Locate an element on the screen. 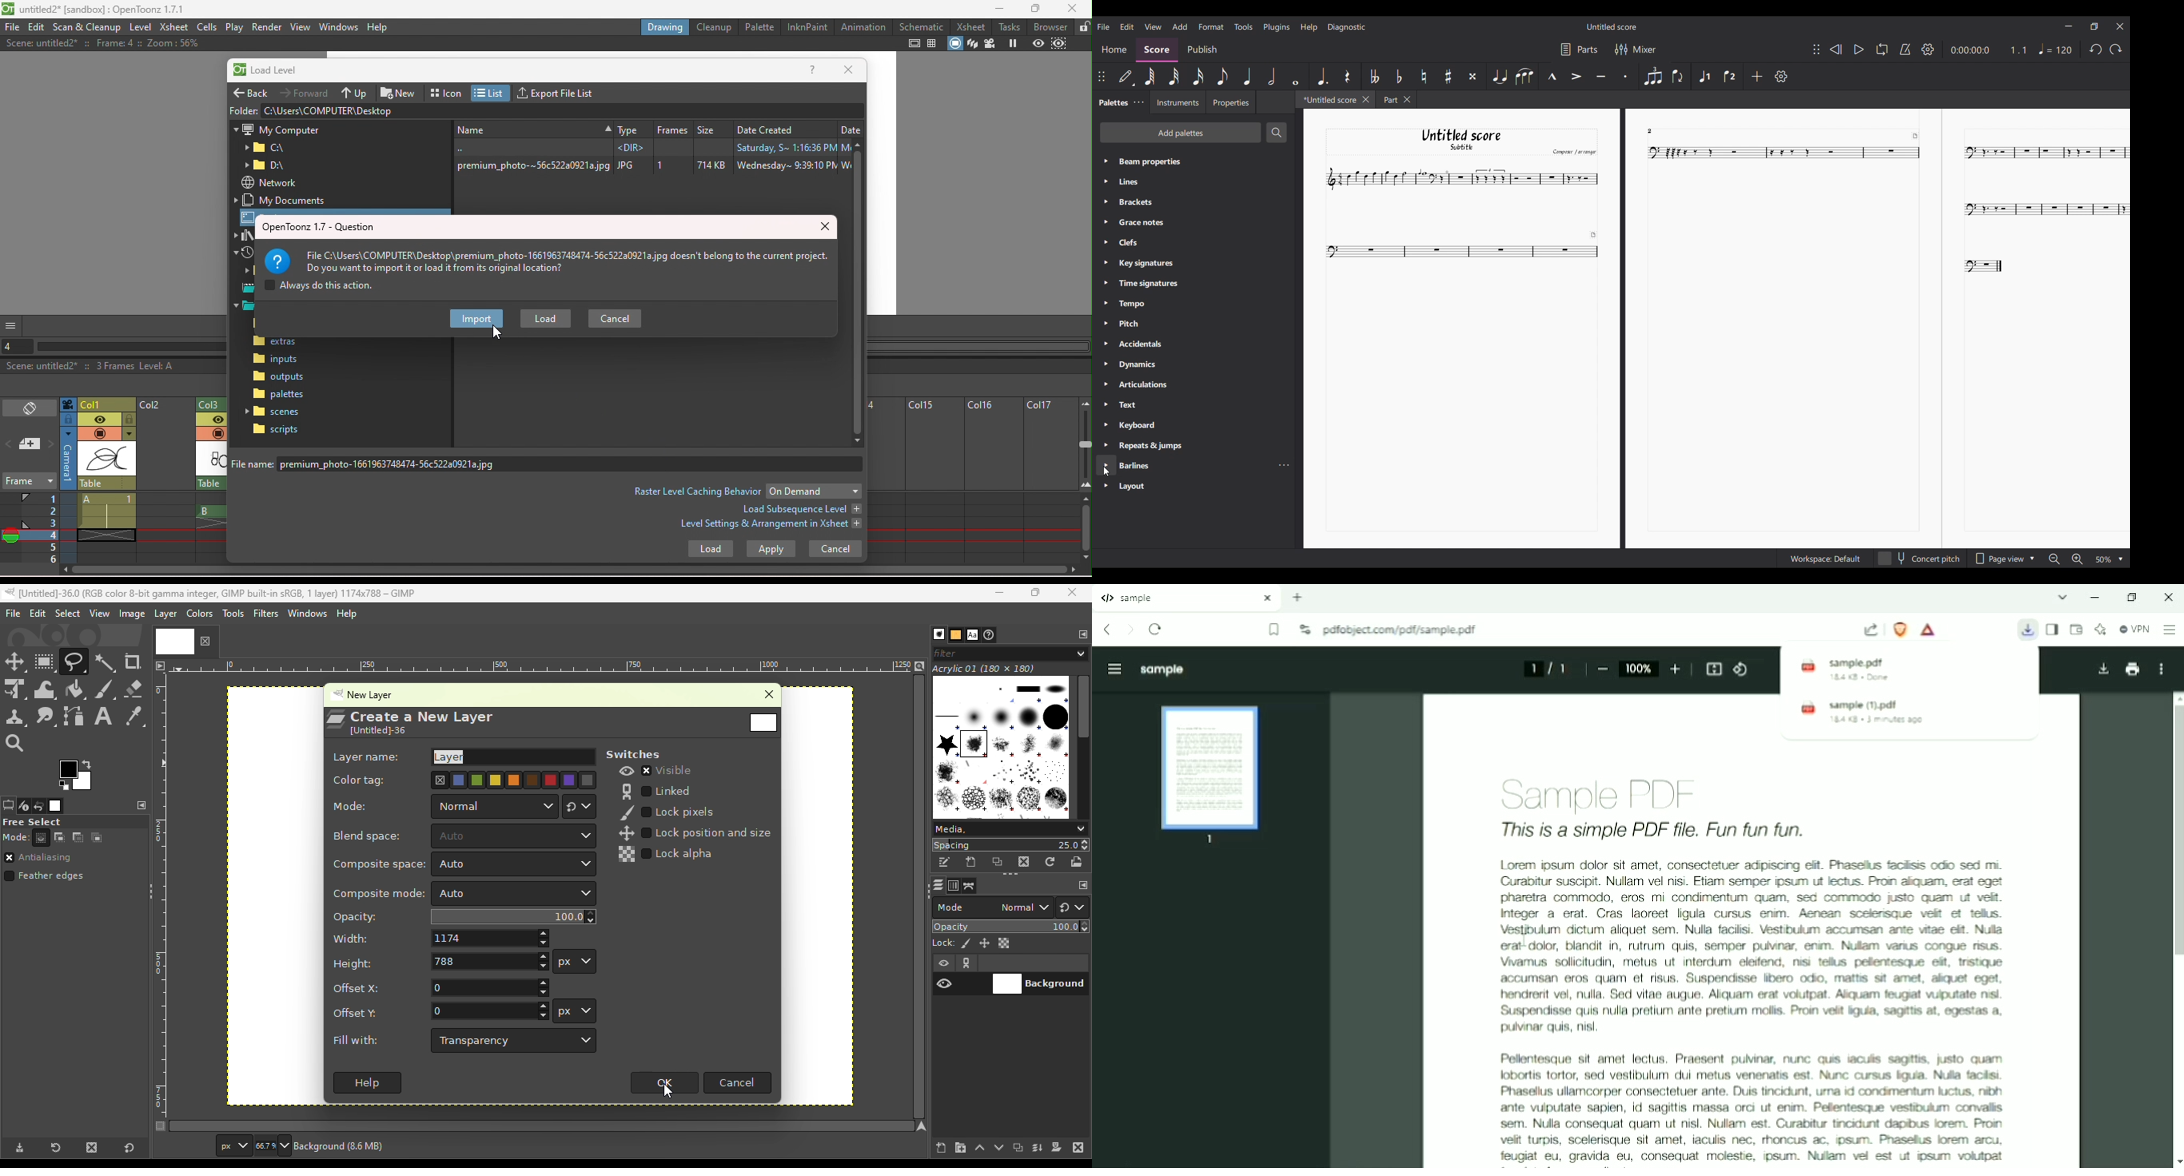  Paintbrush tool is located at coordinates (106, 690).